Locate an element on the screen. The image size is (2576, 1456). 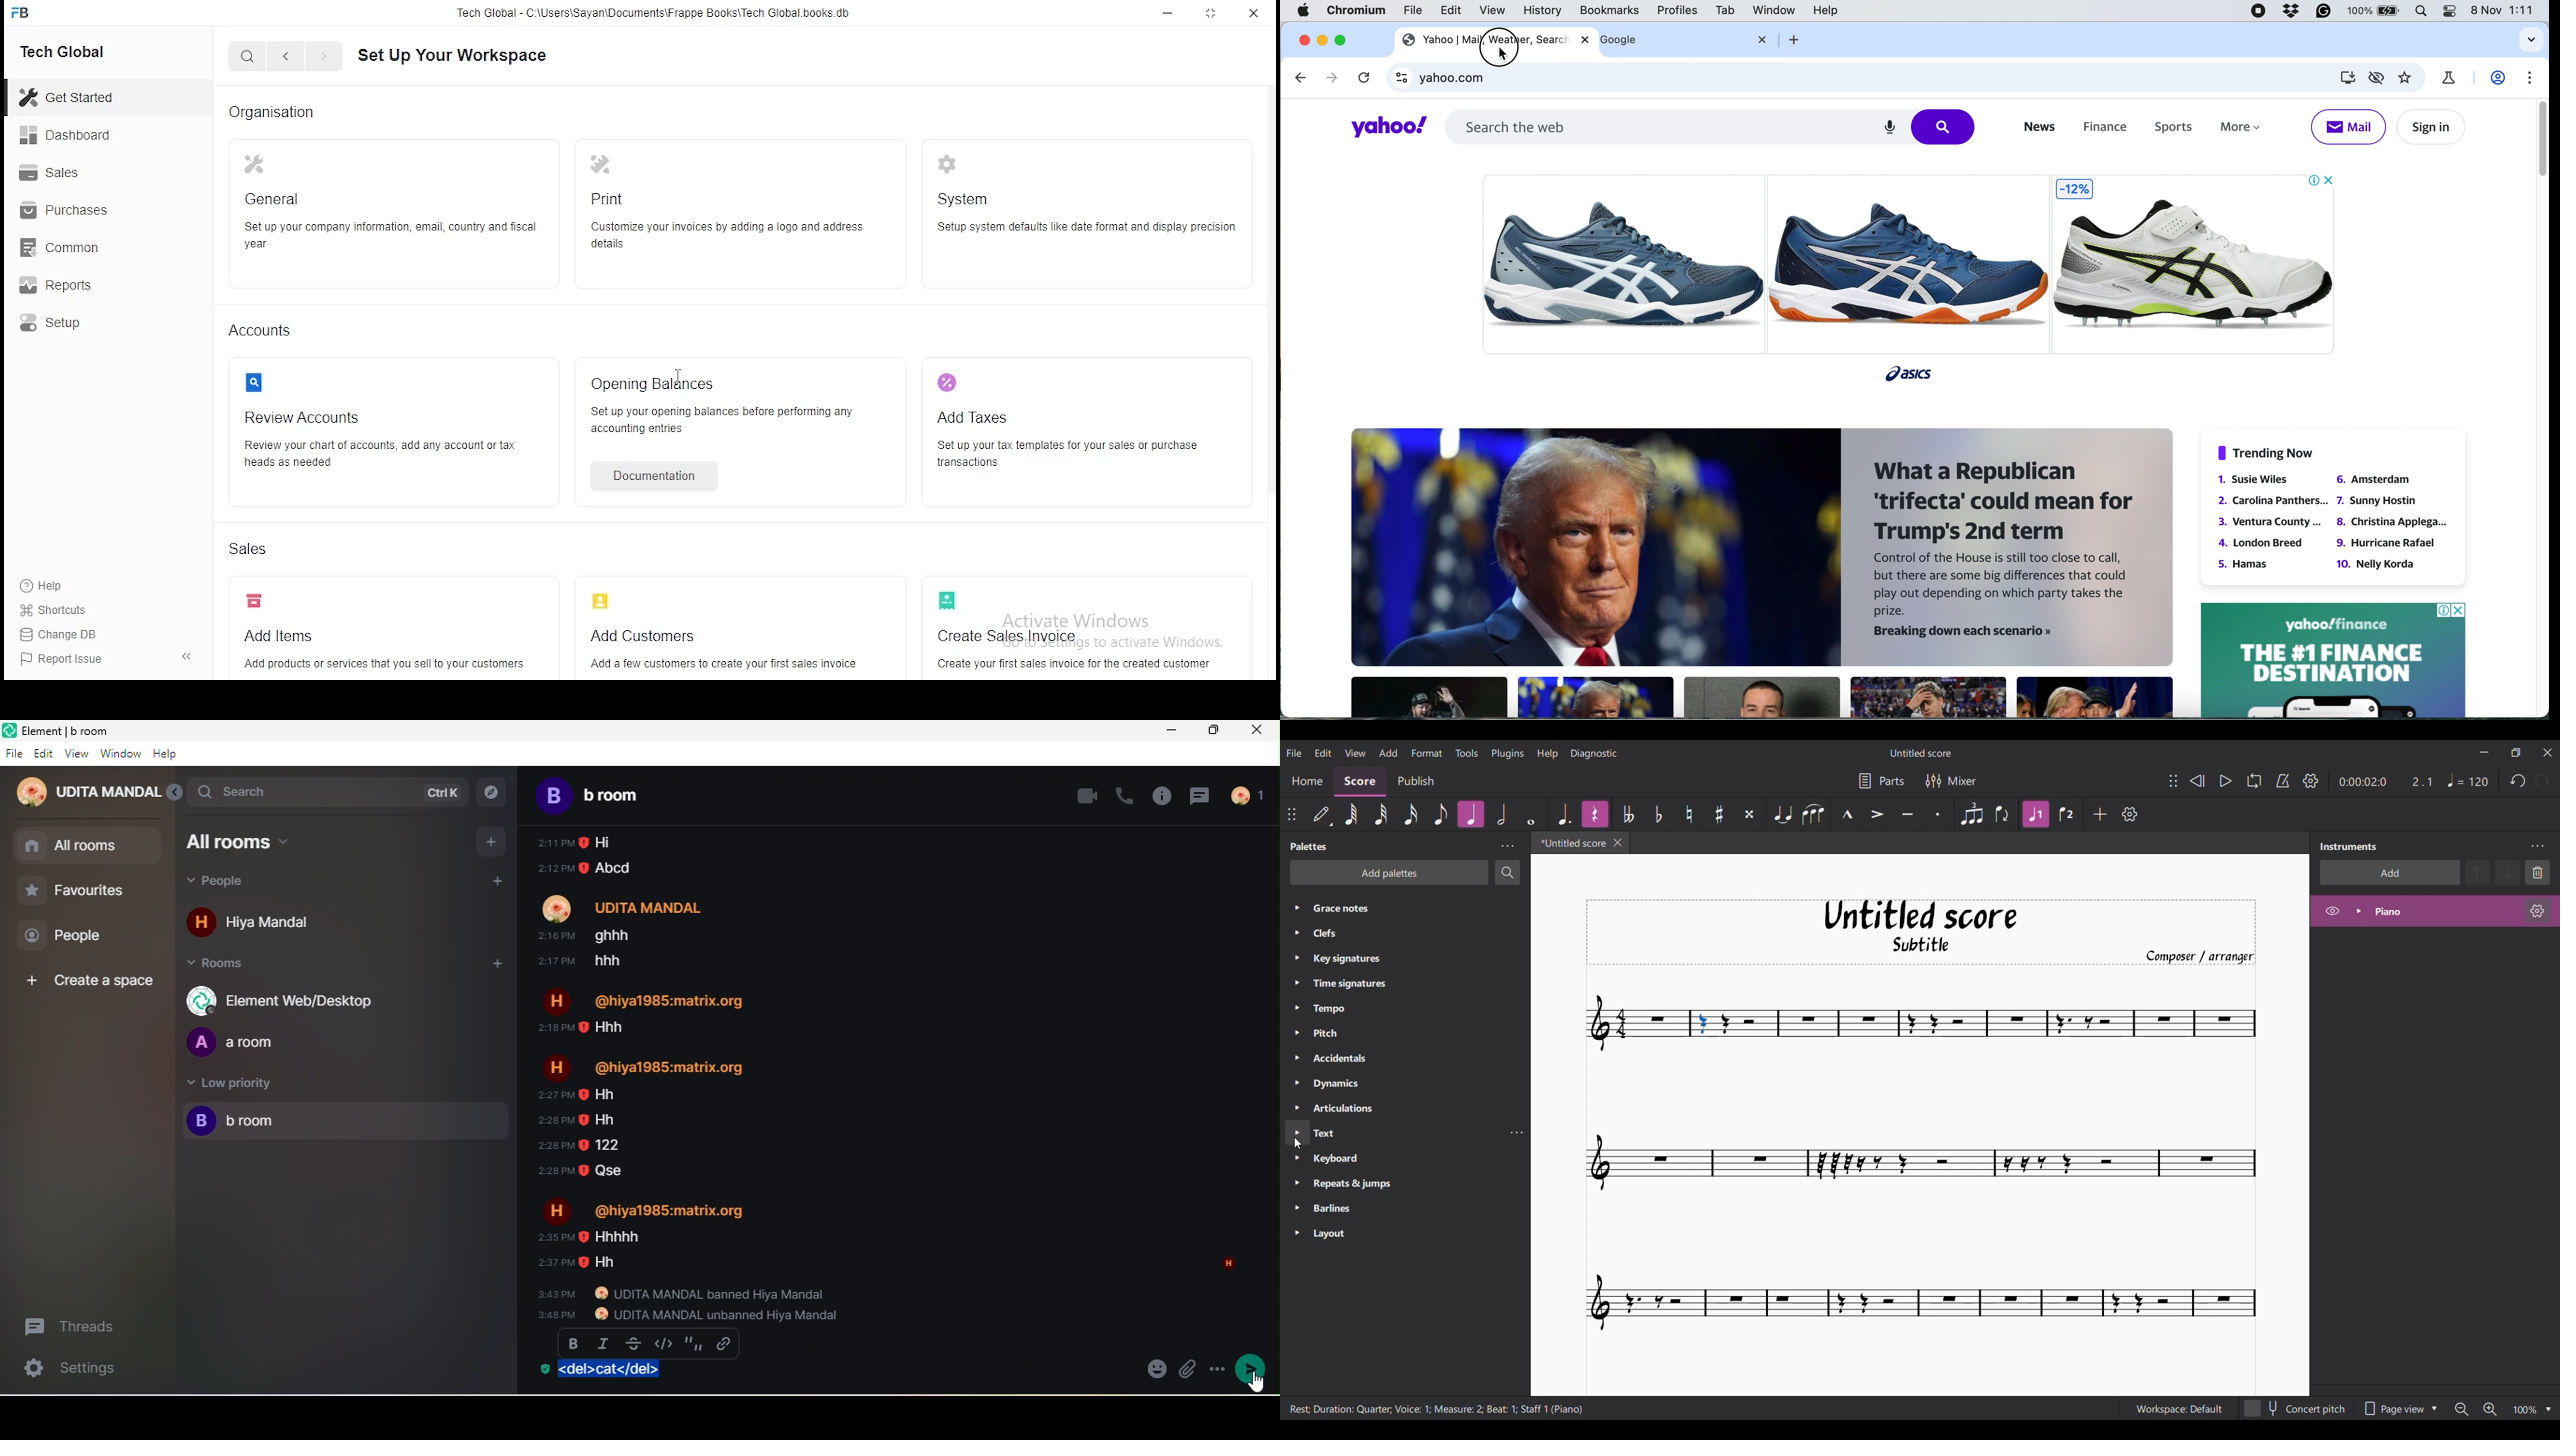
Tools menu is located at coordinates (1467, 752).